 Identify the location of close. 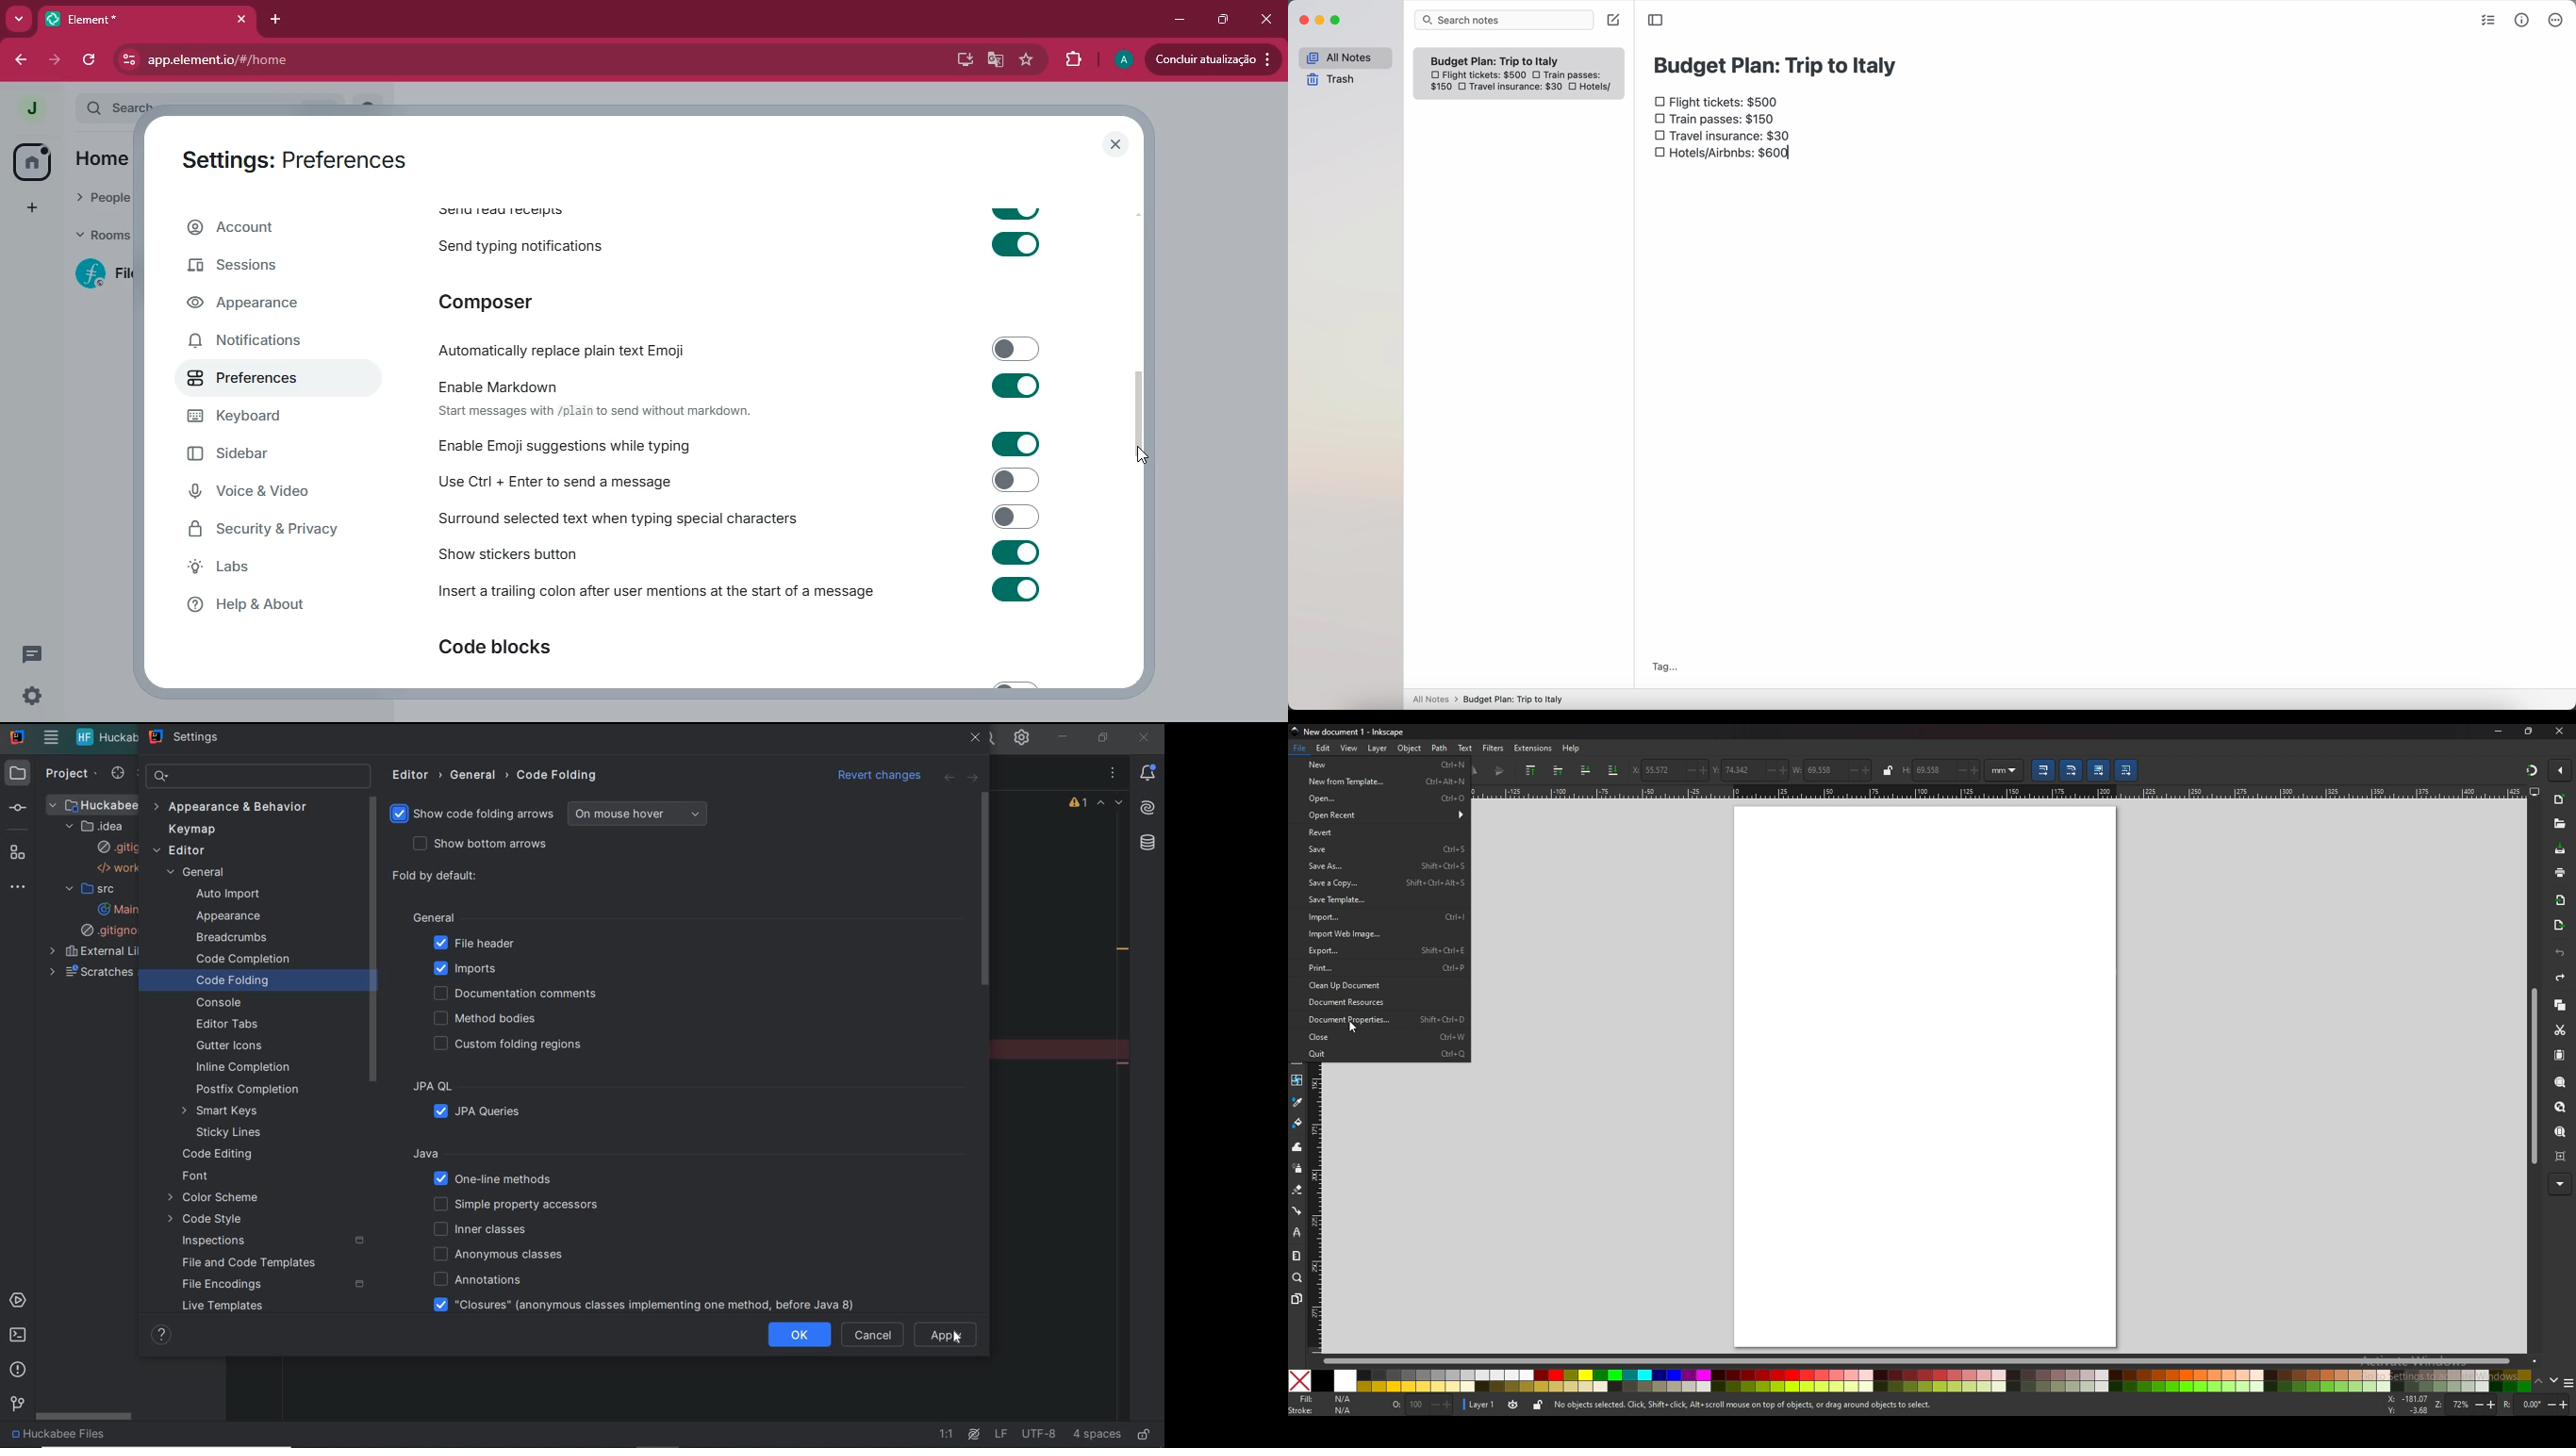
(1117, 144).